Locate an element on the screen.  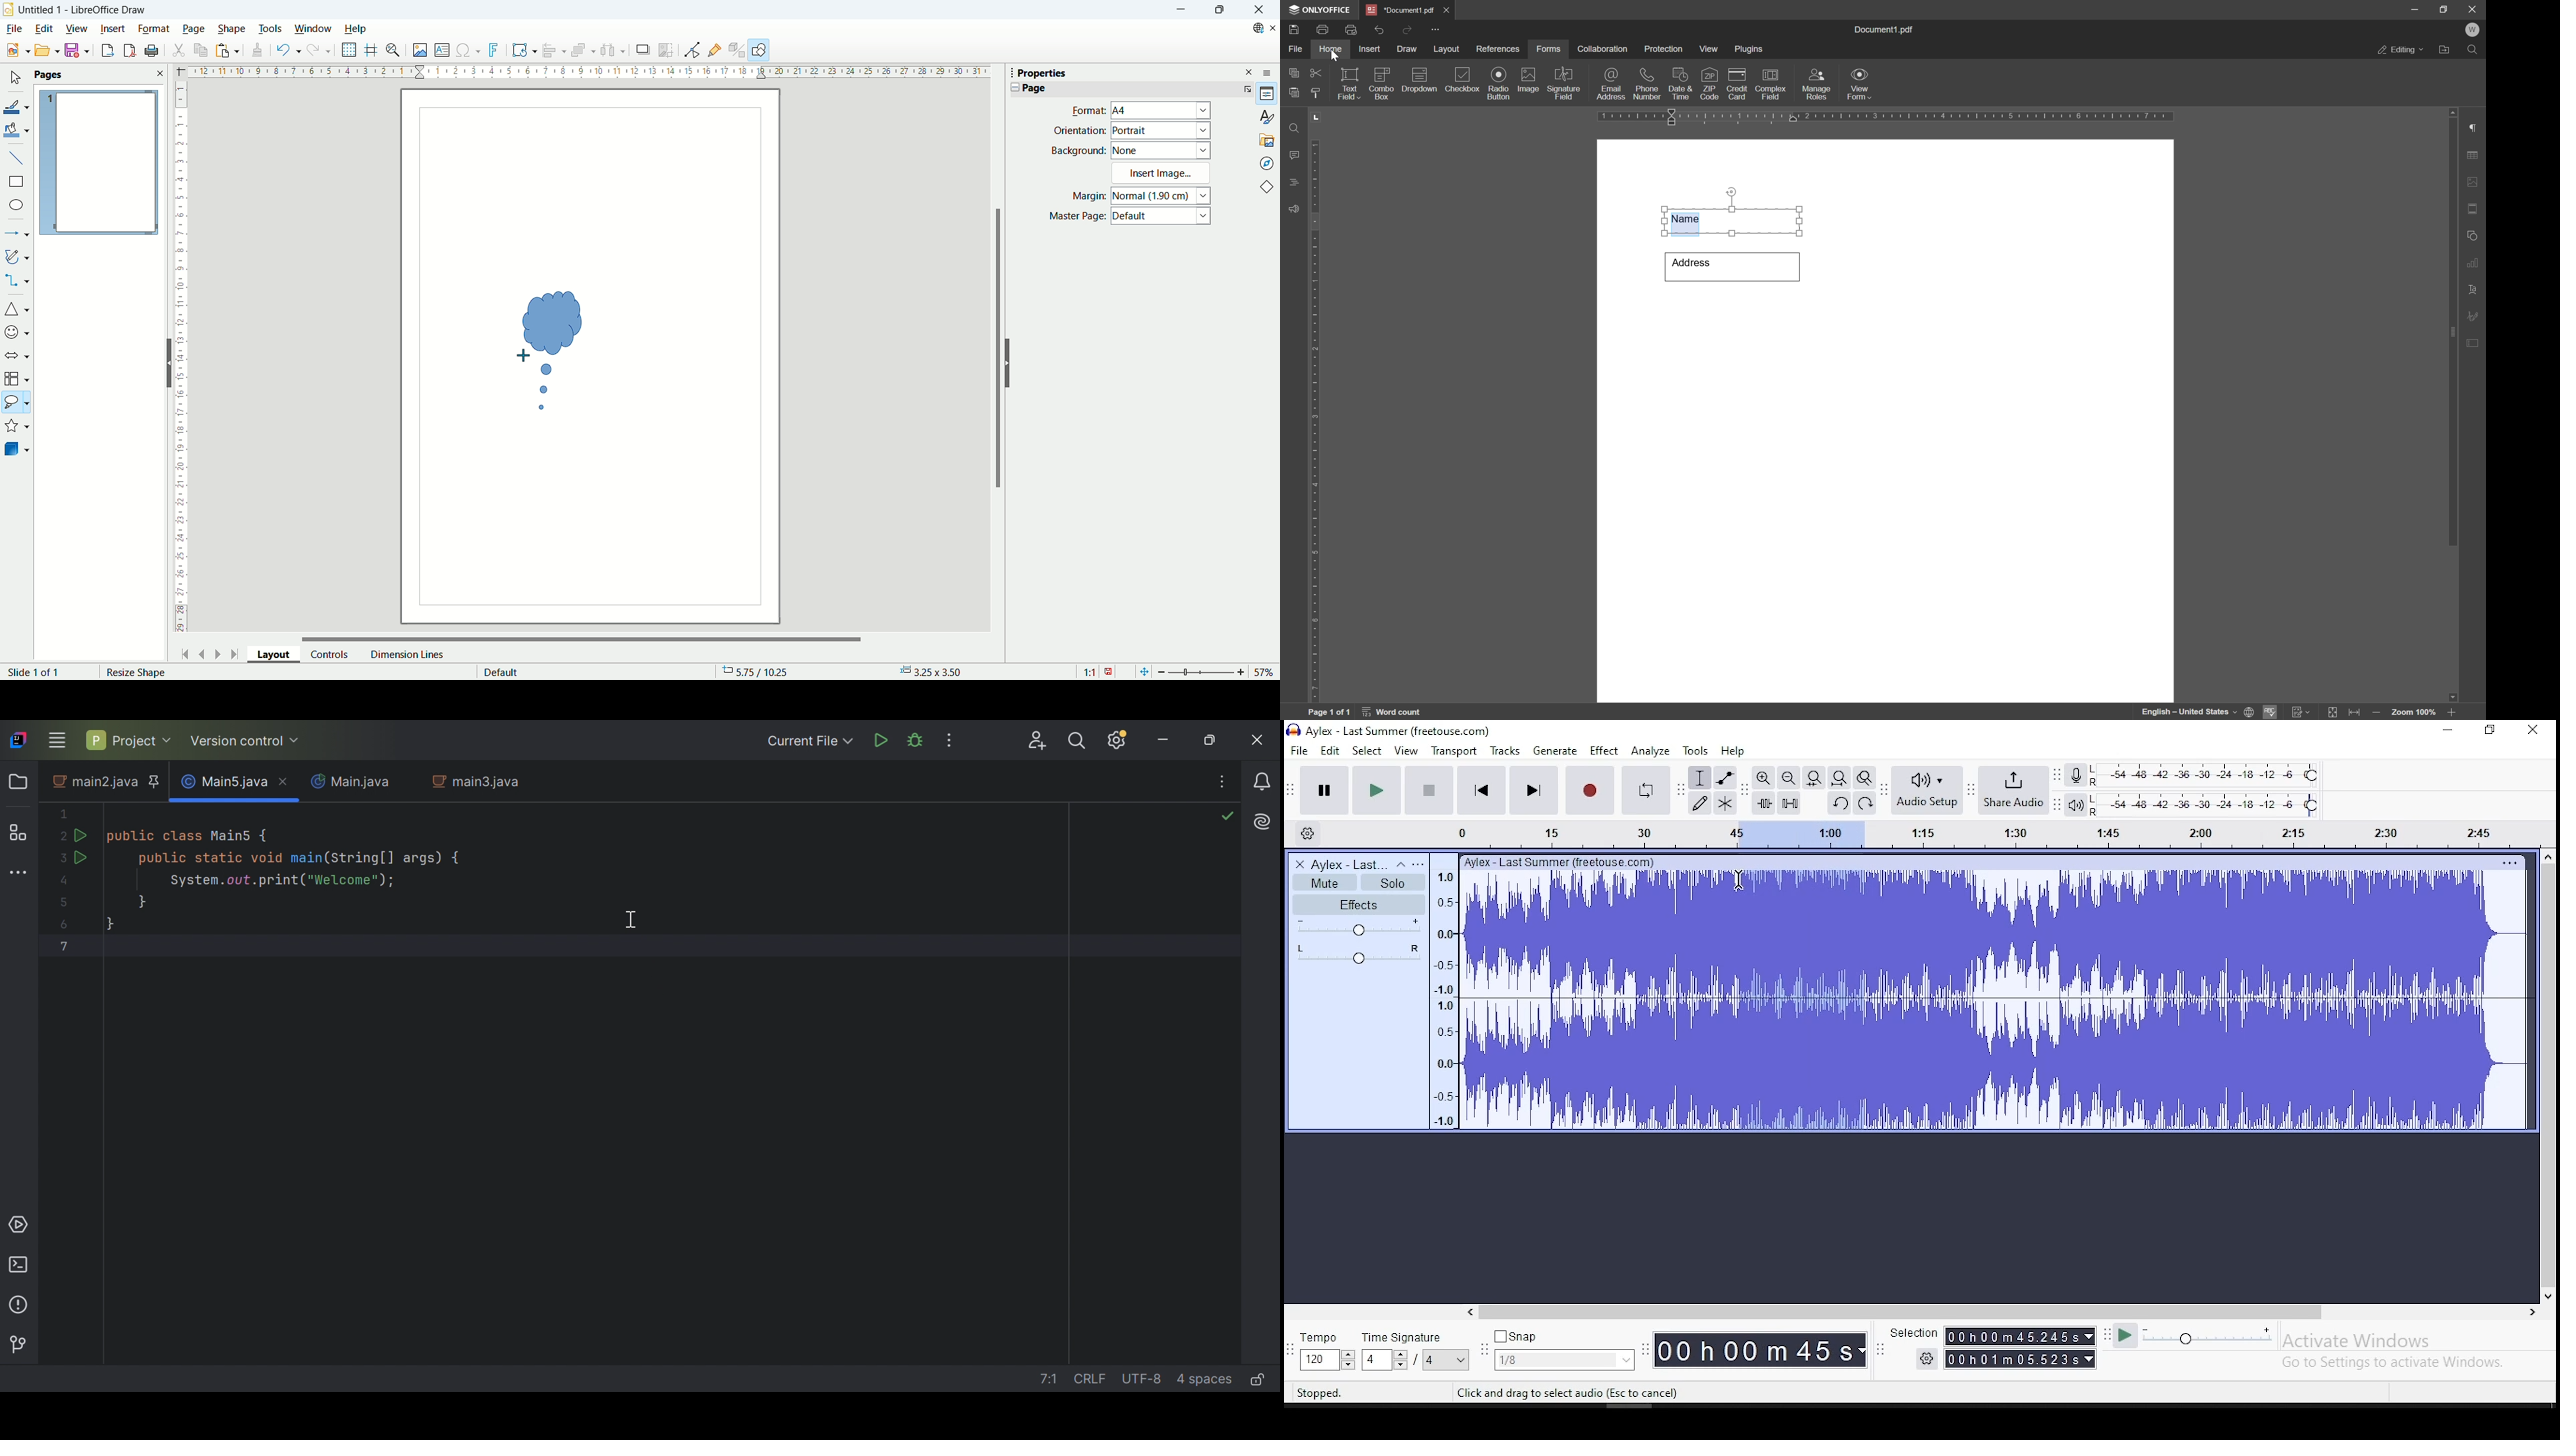
3D object is located at coordinates (18, 450).